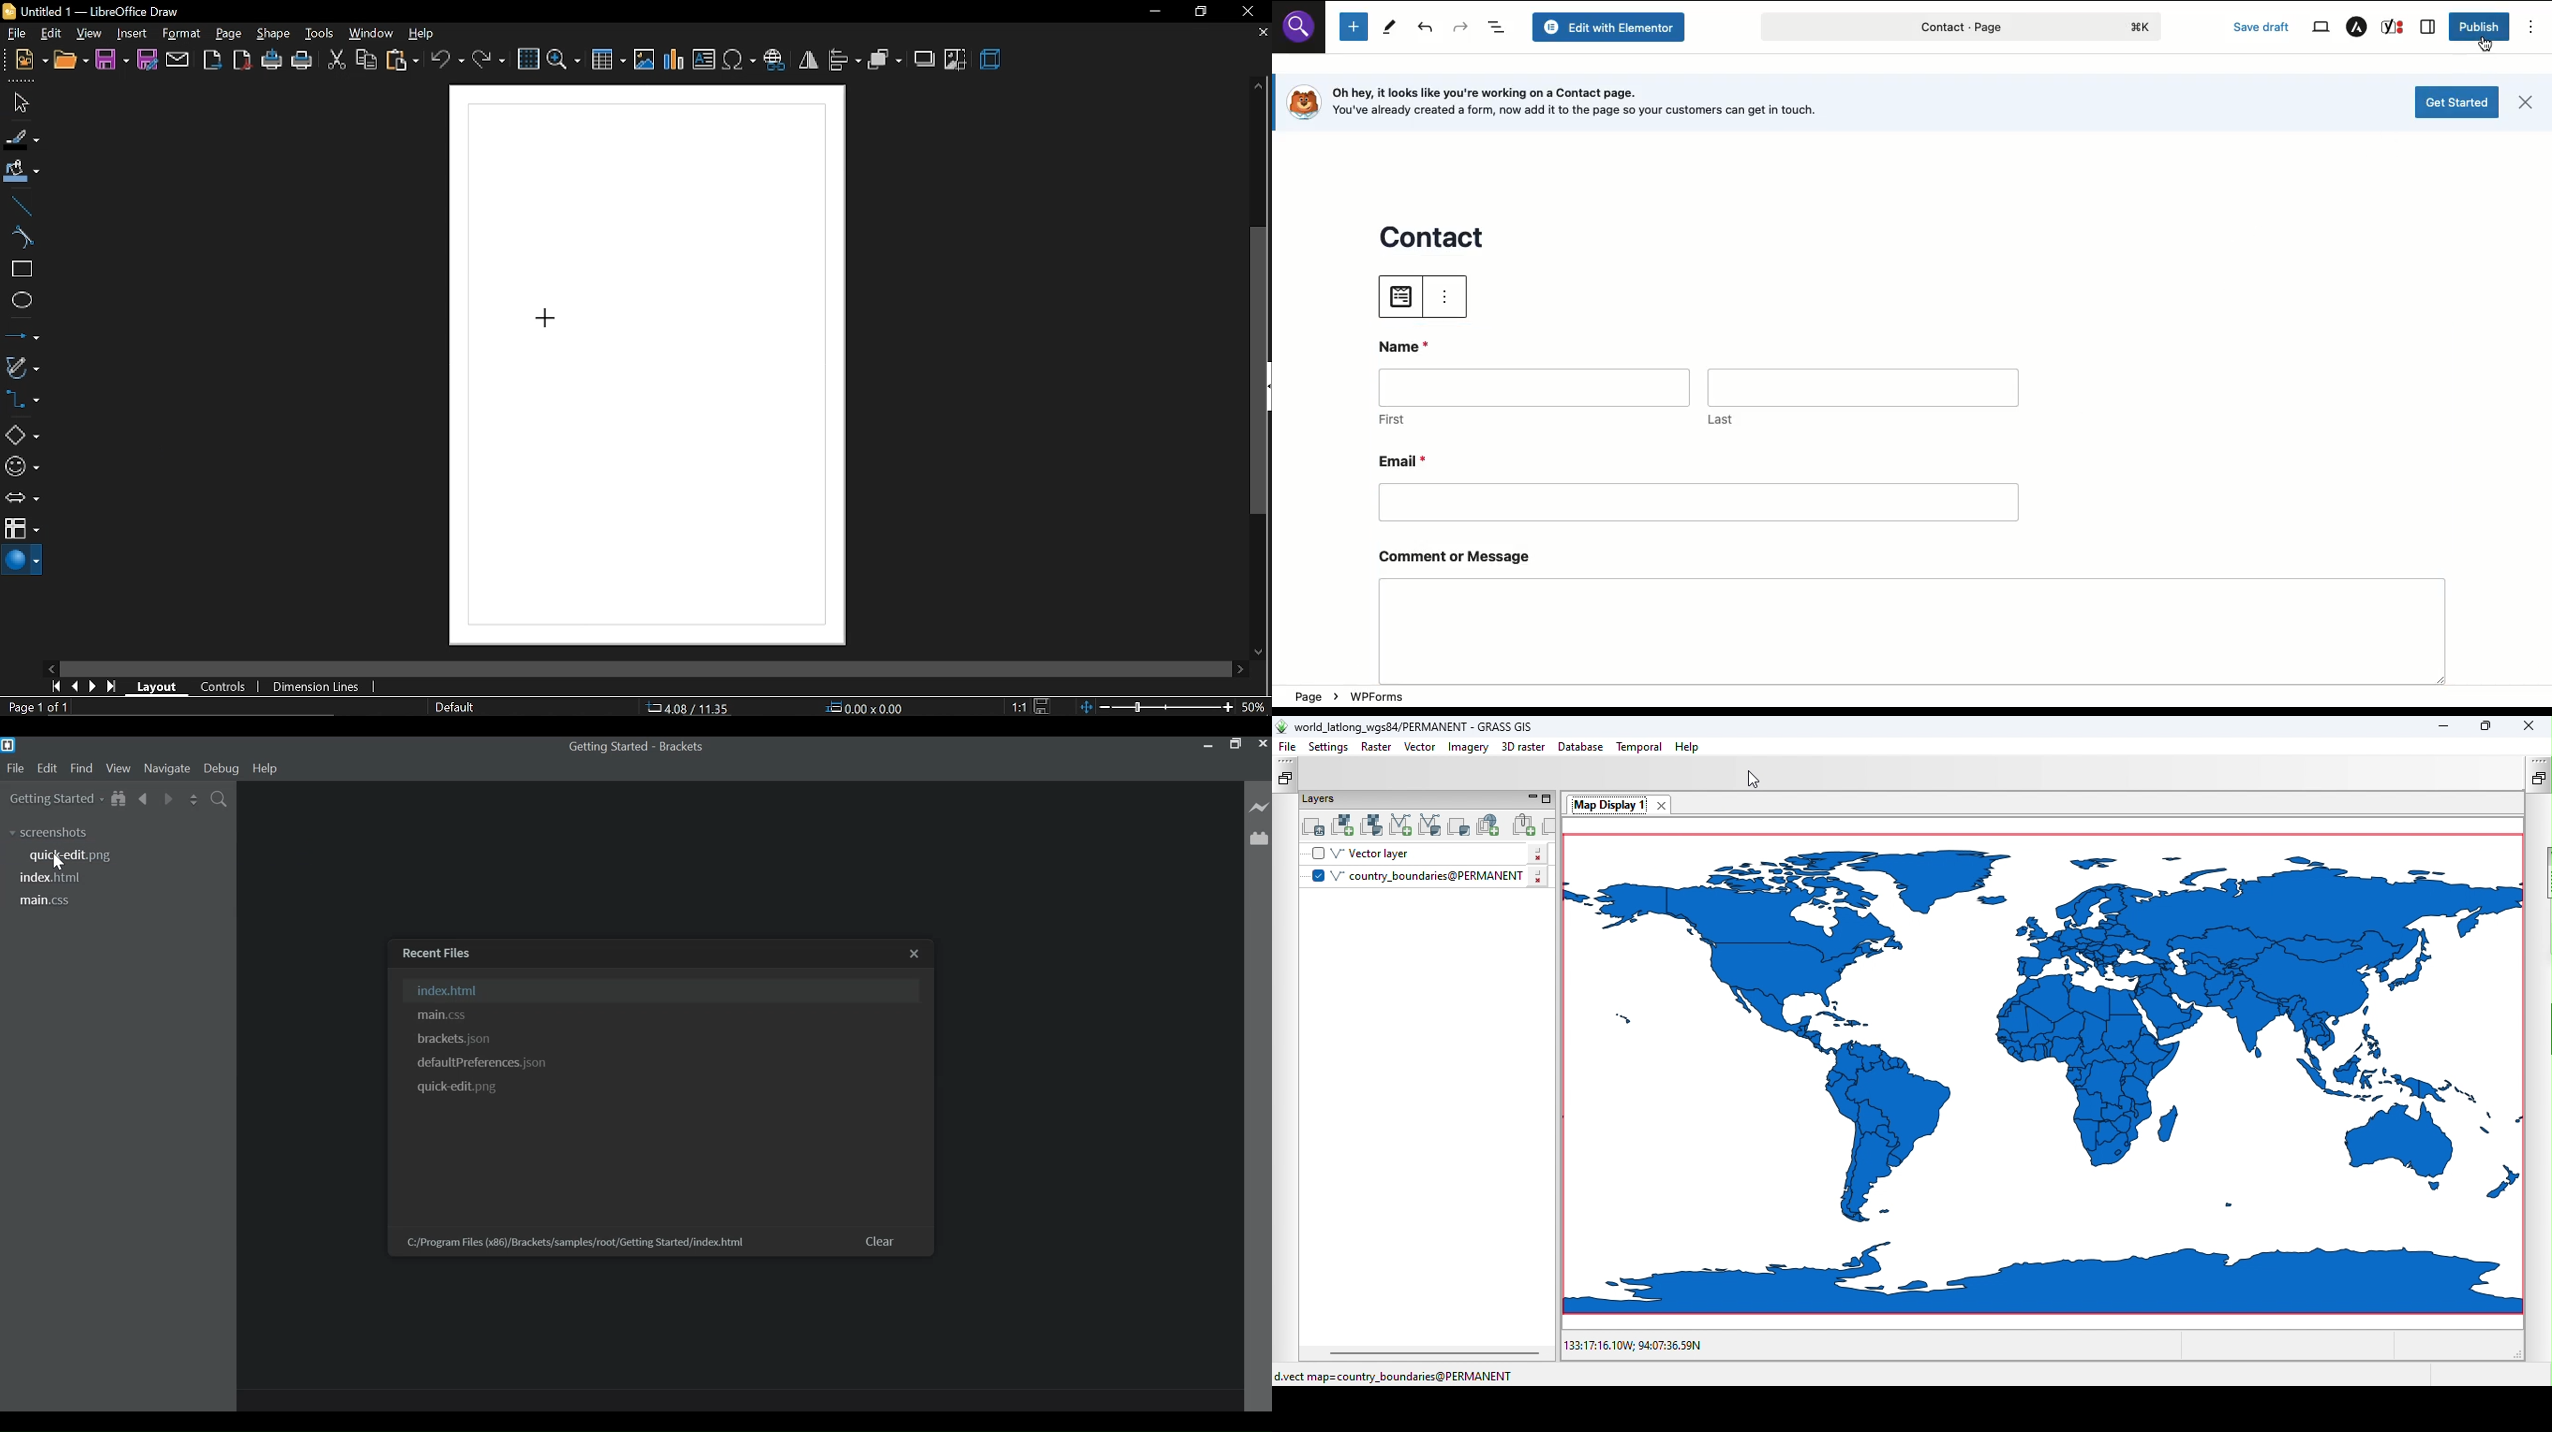 The width and height of the screenshot is (2576, 1456). I want to click on move up, so click(1261, 86).